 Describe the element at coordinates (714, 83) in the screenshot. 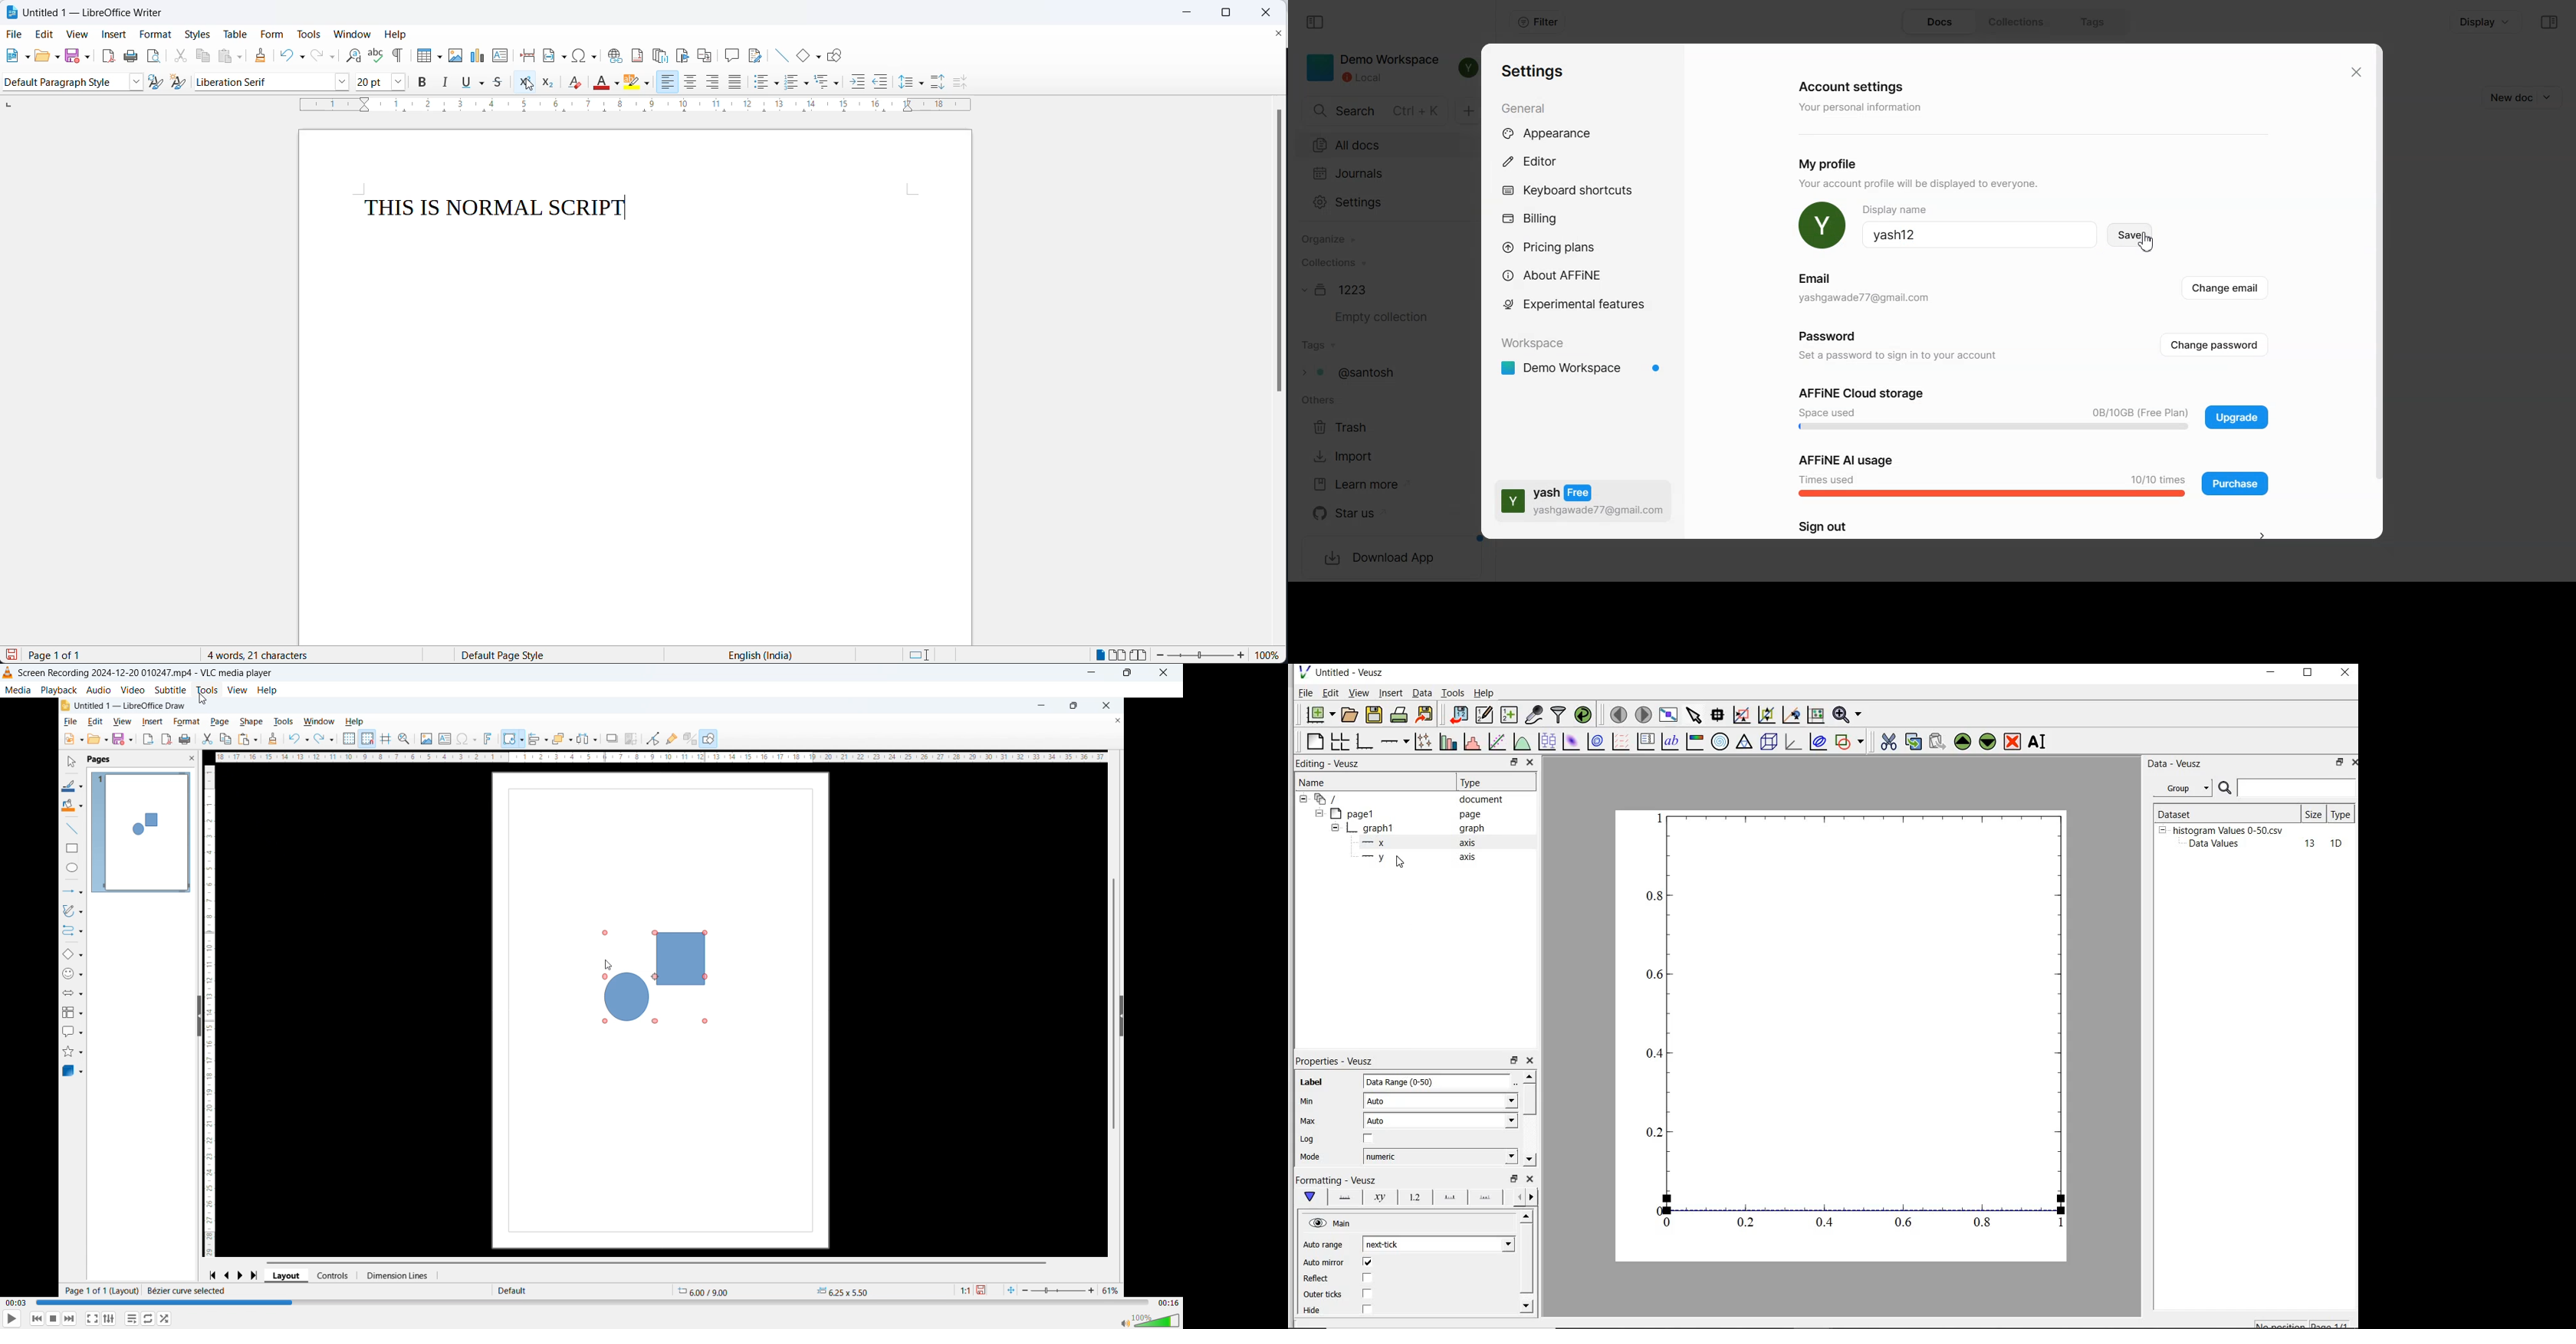

I see `text align right` at that location.